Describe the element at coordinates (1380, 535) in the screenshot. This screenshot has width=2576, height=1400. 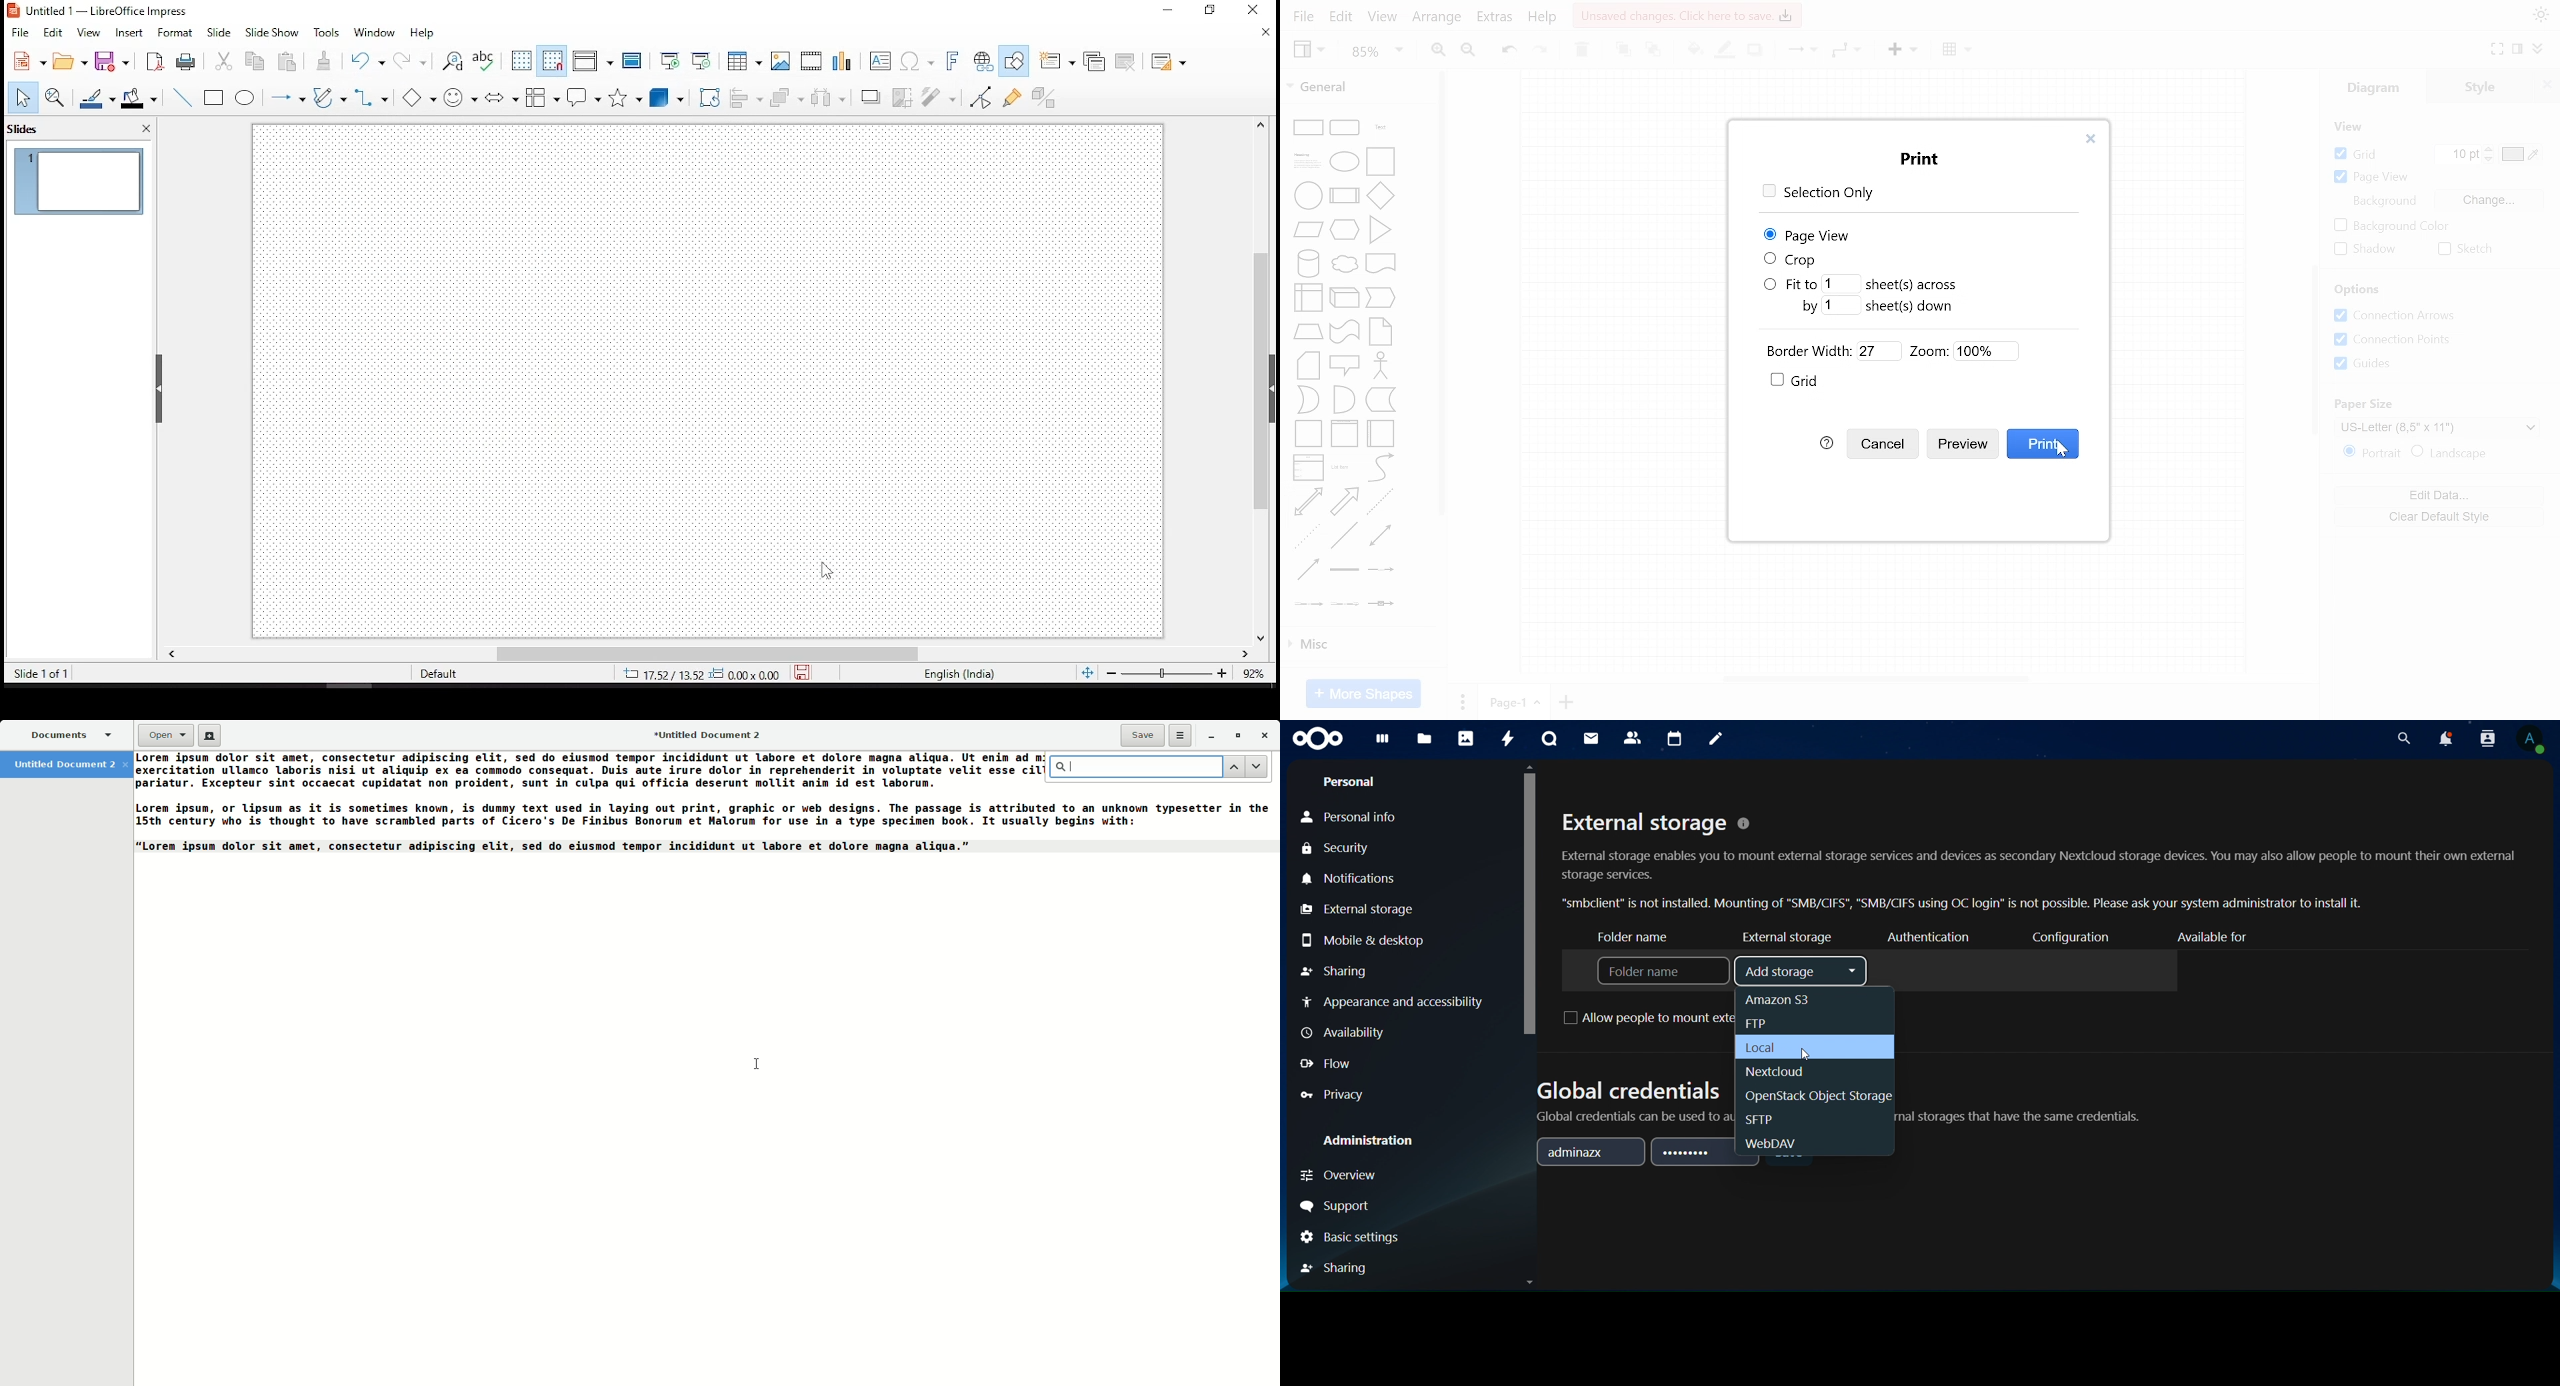
I see `Bidirectional connector` at that location.